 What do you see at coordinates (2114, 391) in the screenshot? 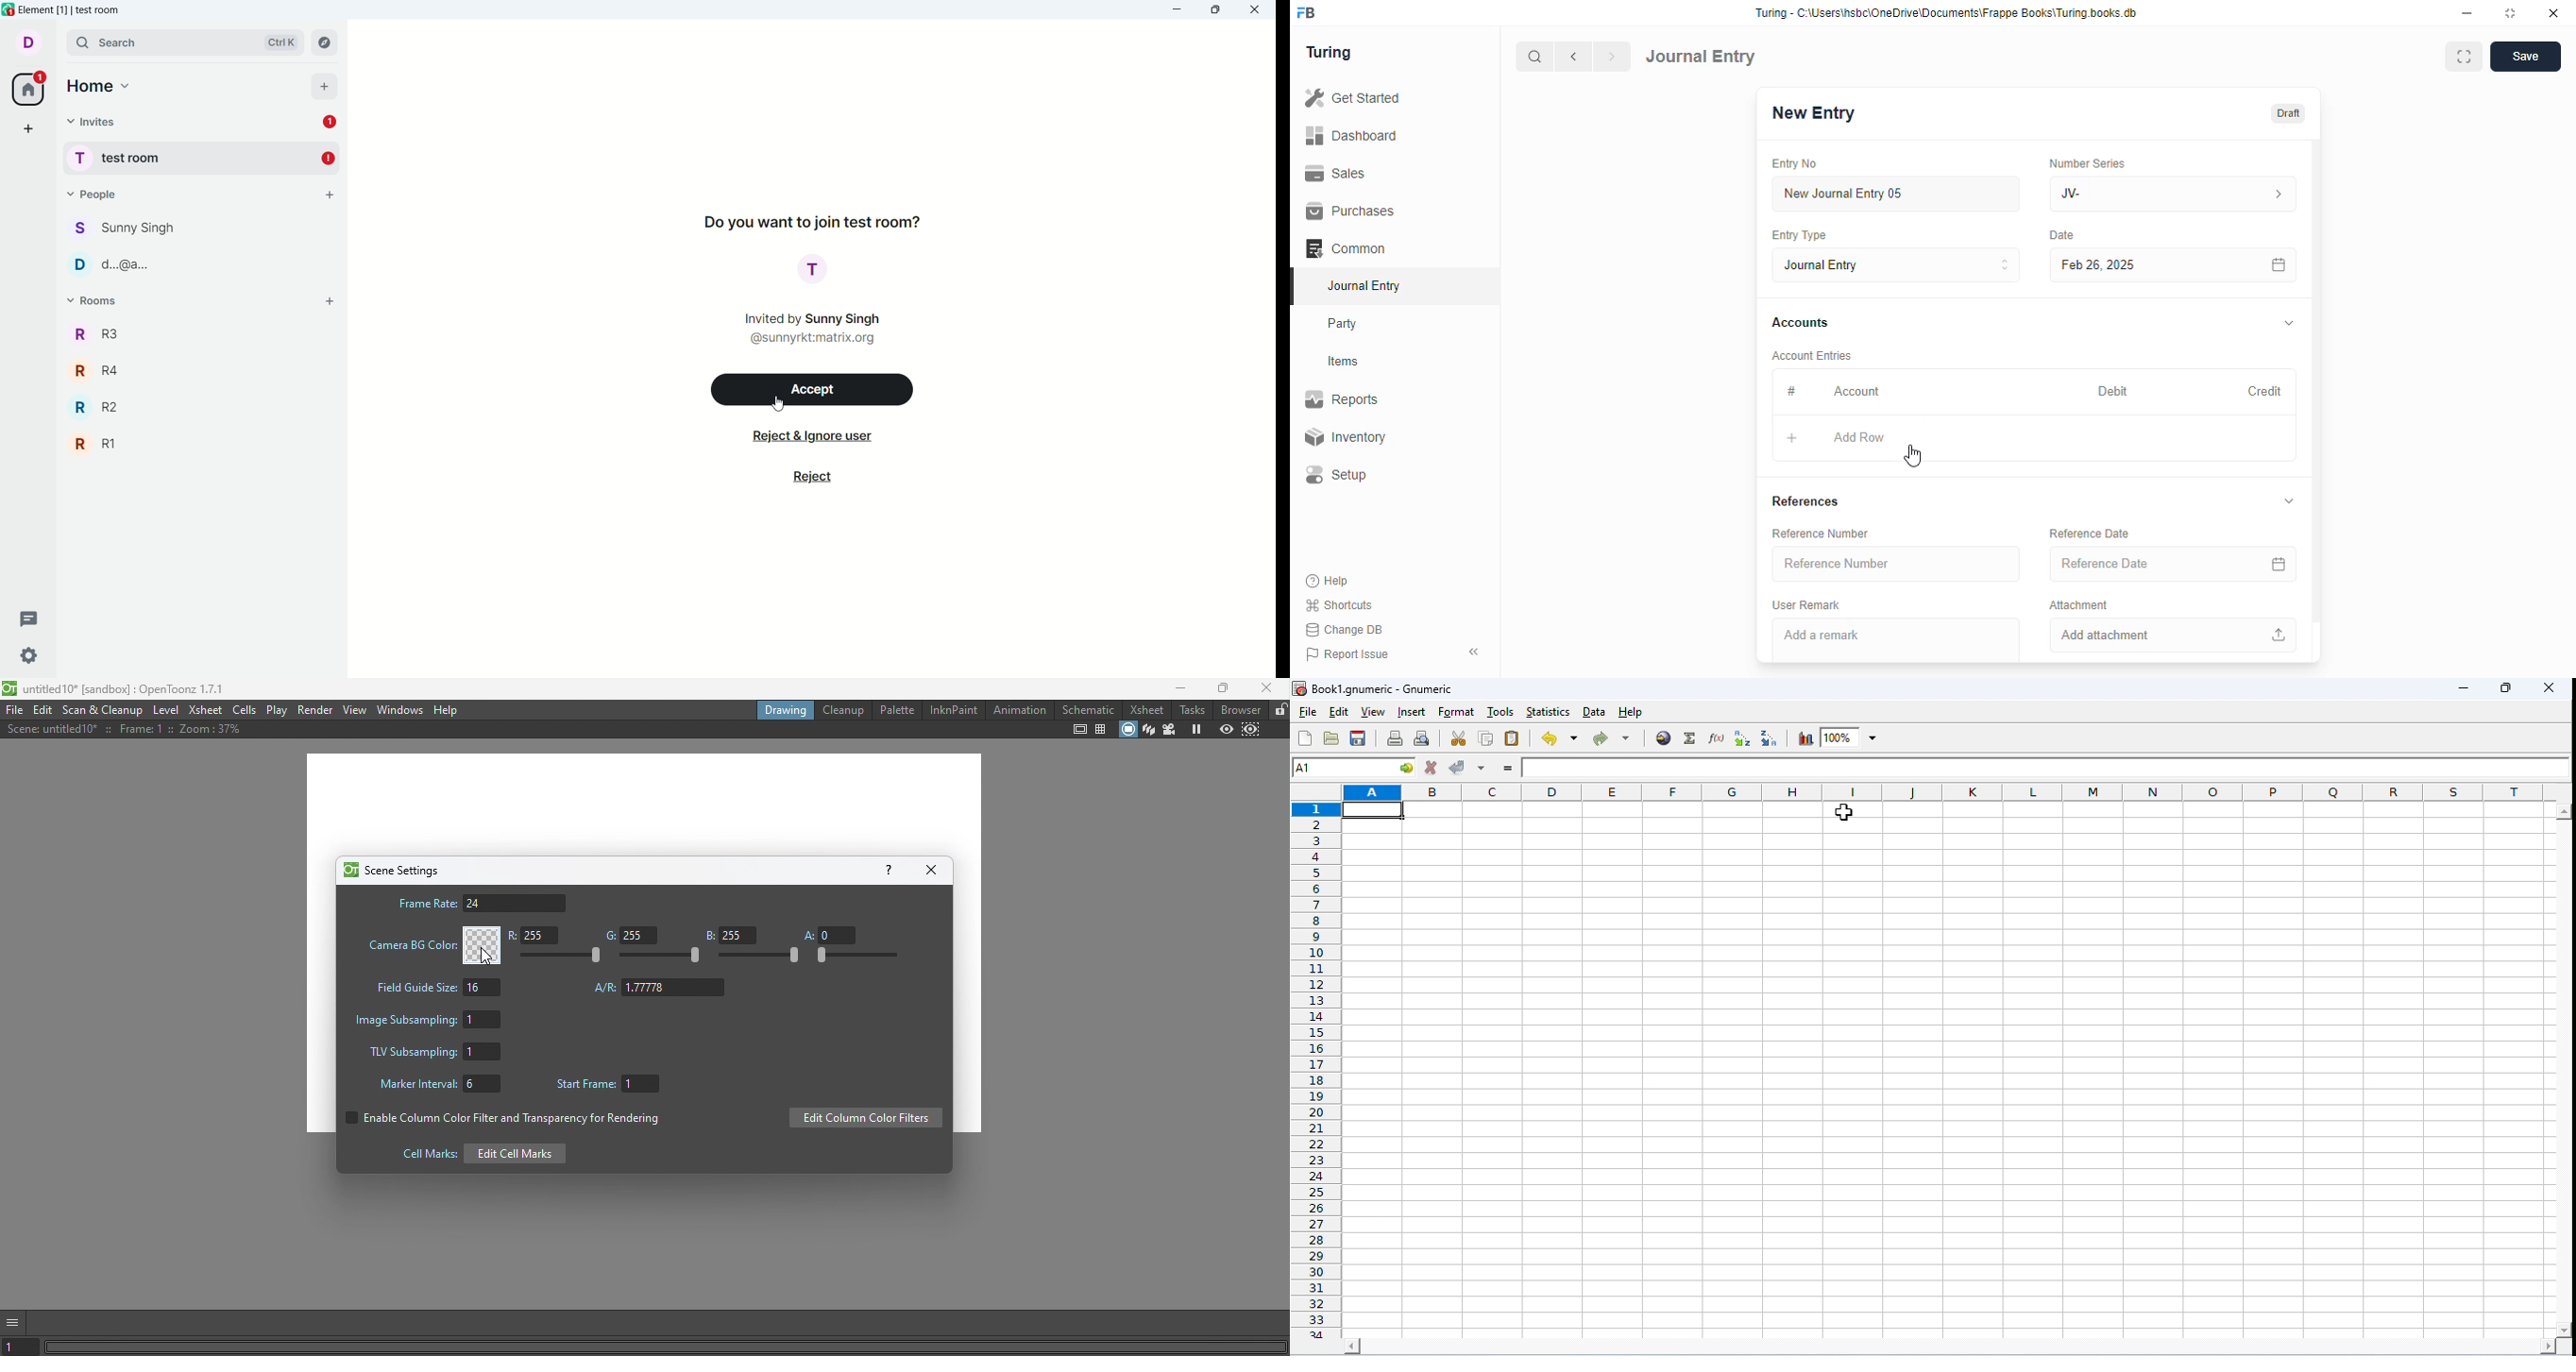
I see `debit` at bounding box center [2114, 391].